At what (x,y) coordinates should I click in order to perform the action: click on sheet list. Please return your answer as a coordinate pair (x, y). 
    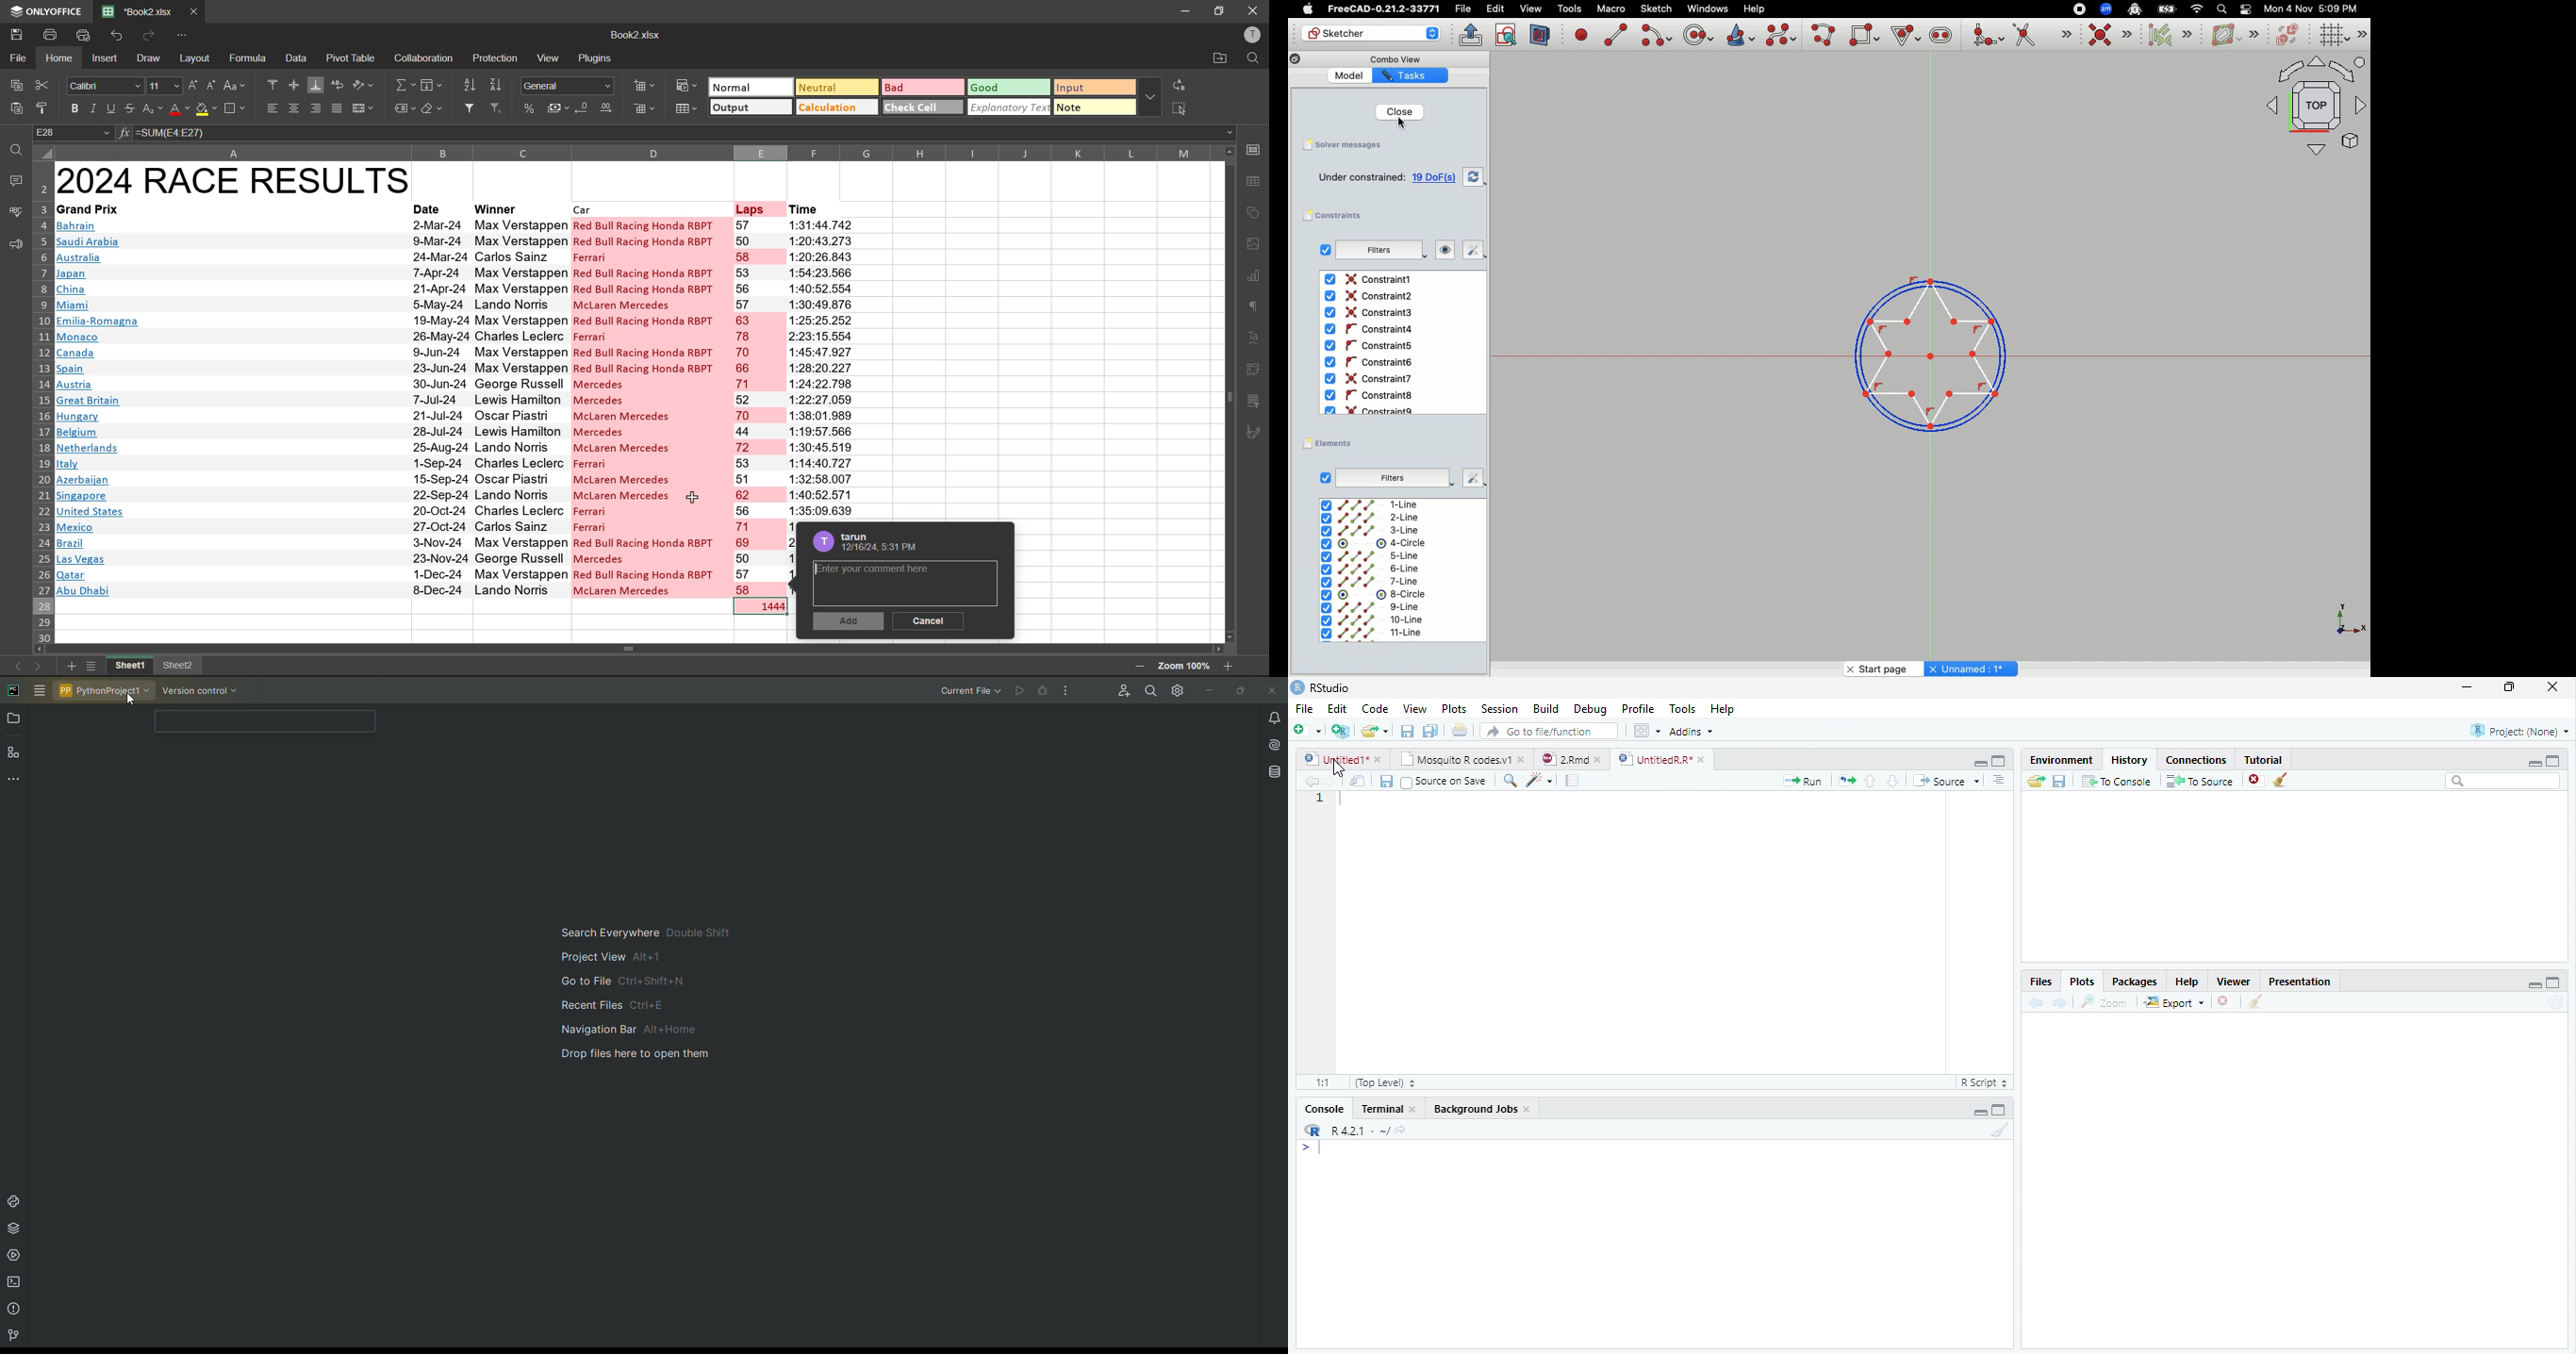
    Looking at the image, I should click on (91, 666).